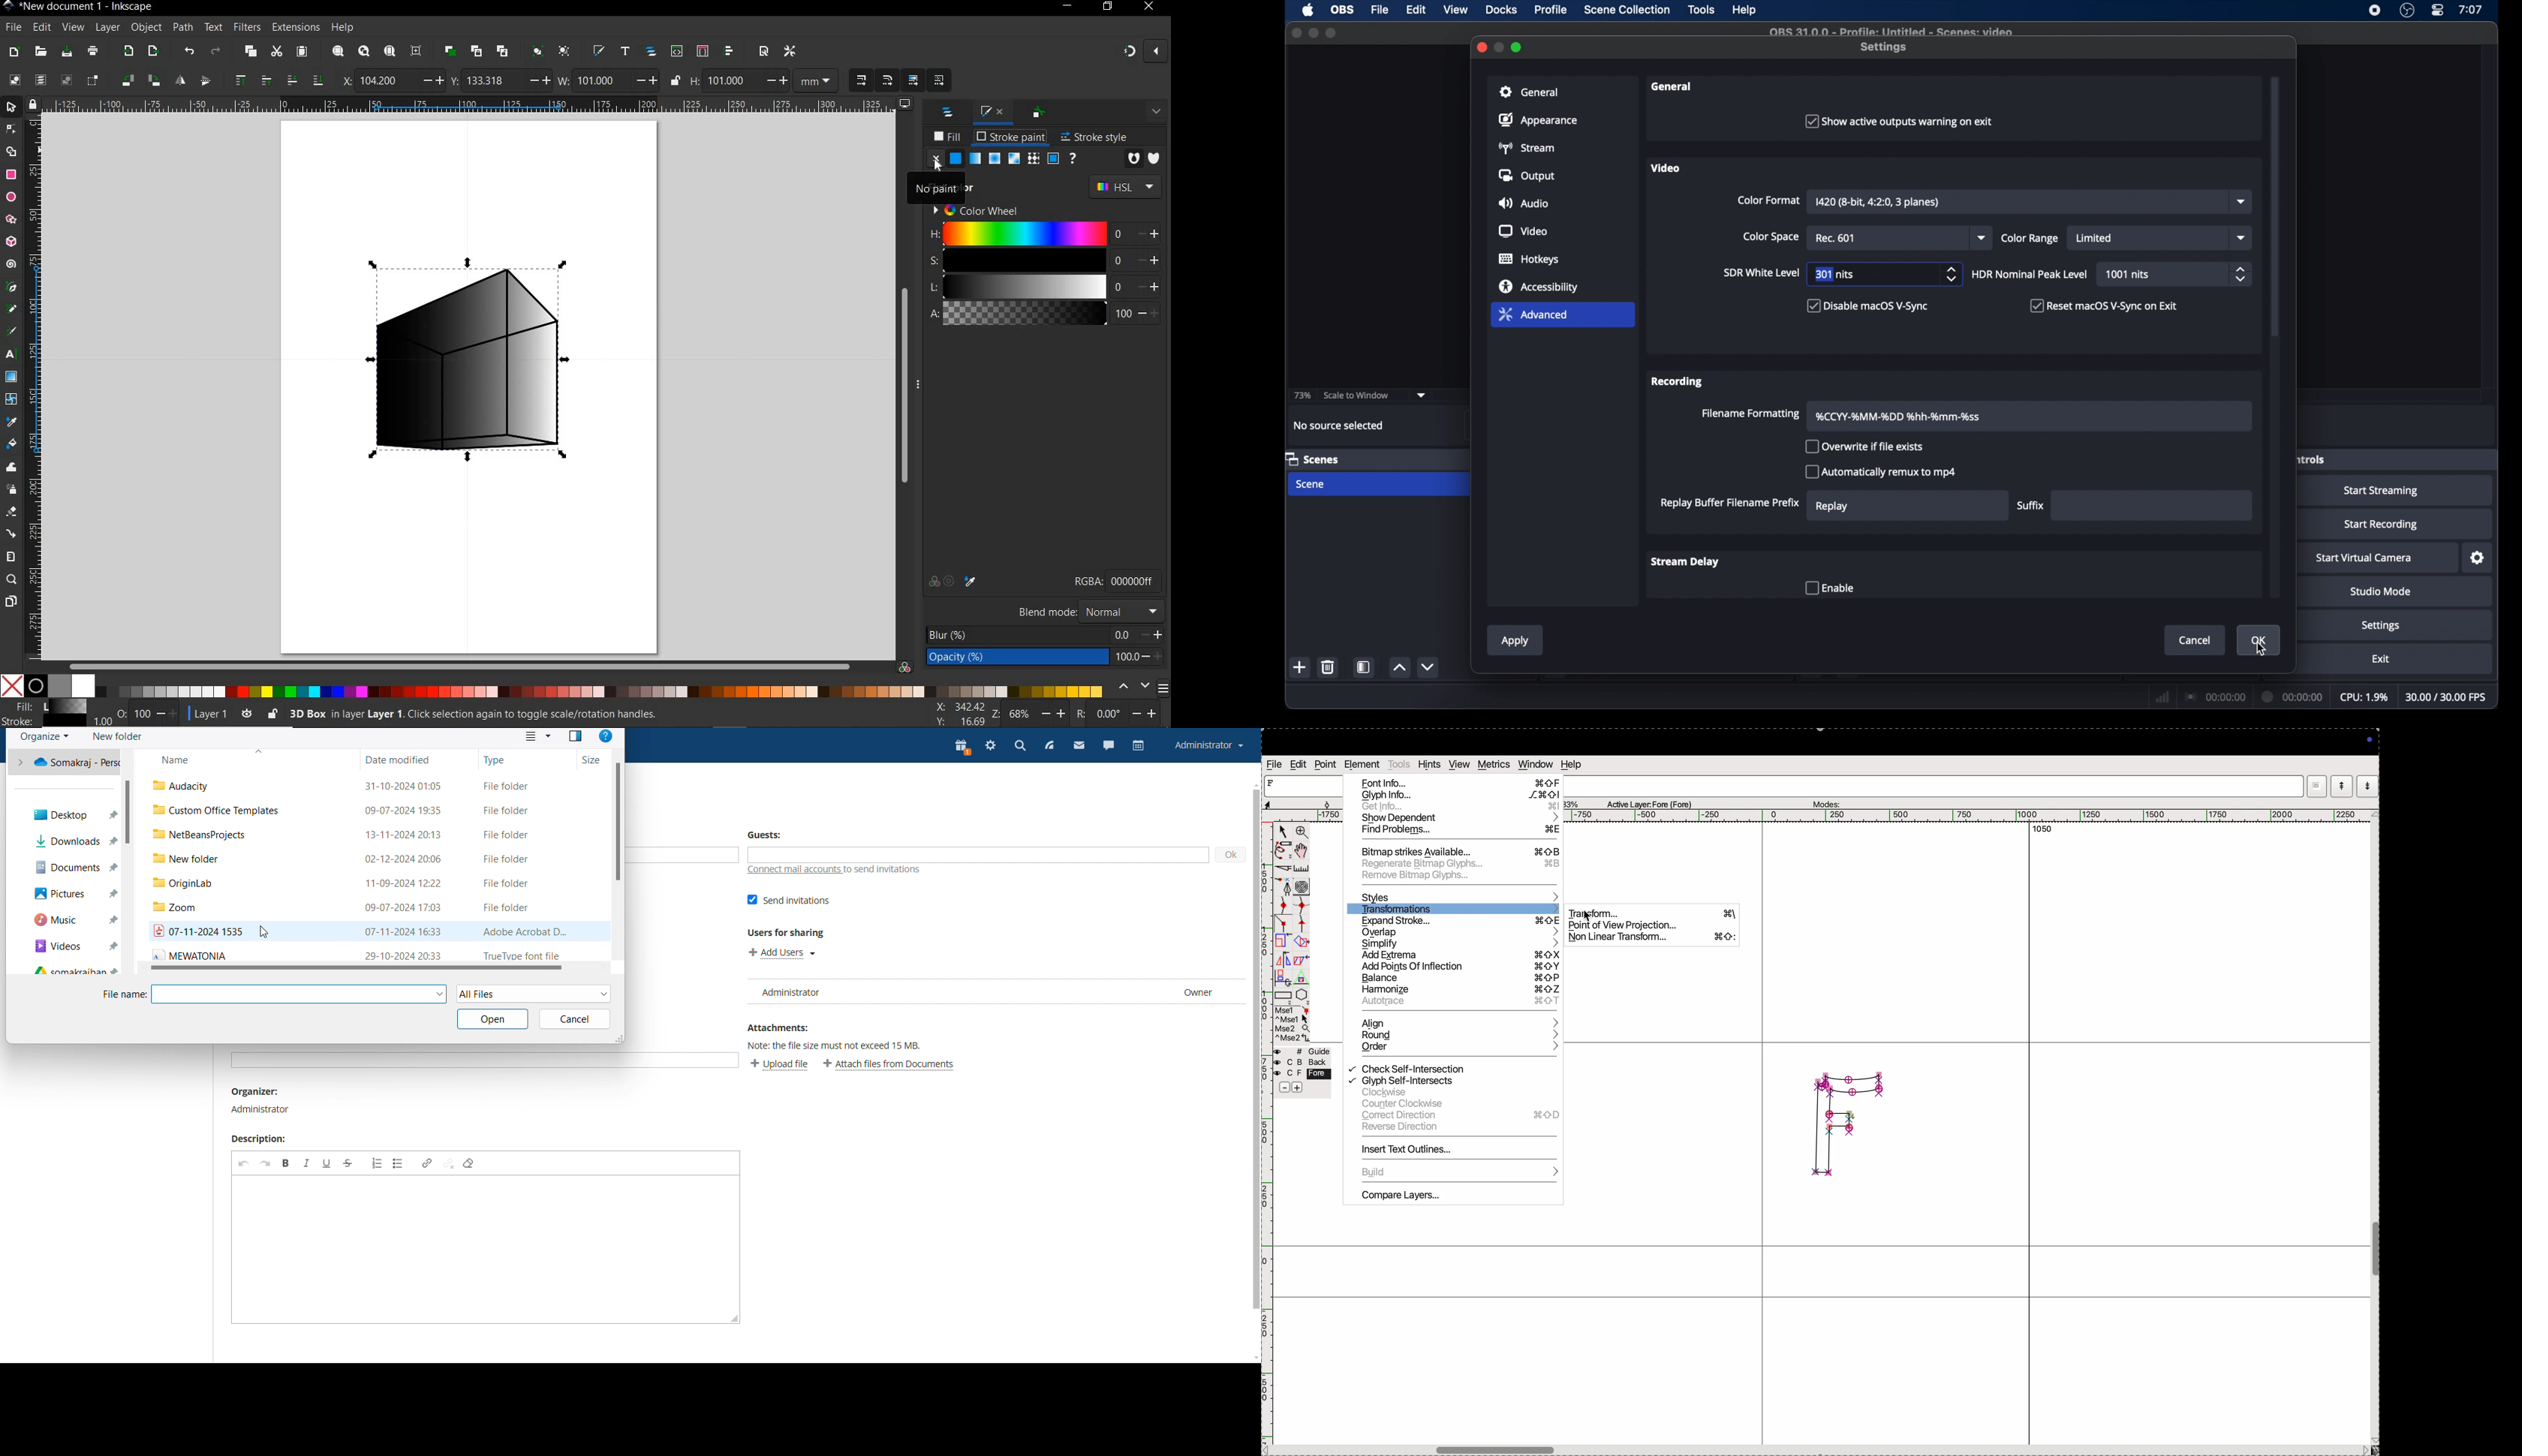  Describe the element at coordinates (1685, 561) in the screenshot. I see `stream delay` at that location.